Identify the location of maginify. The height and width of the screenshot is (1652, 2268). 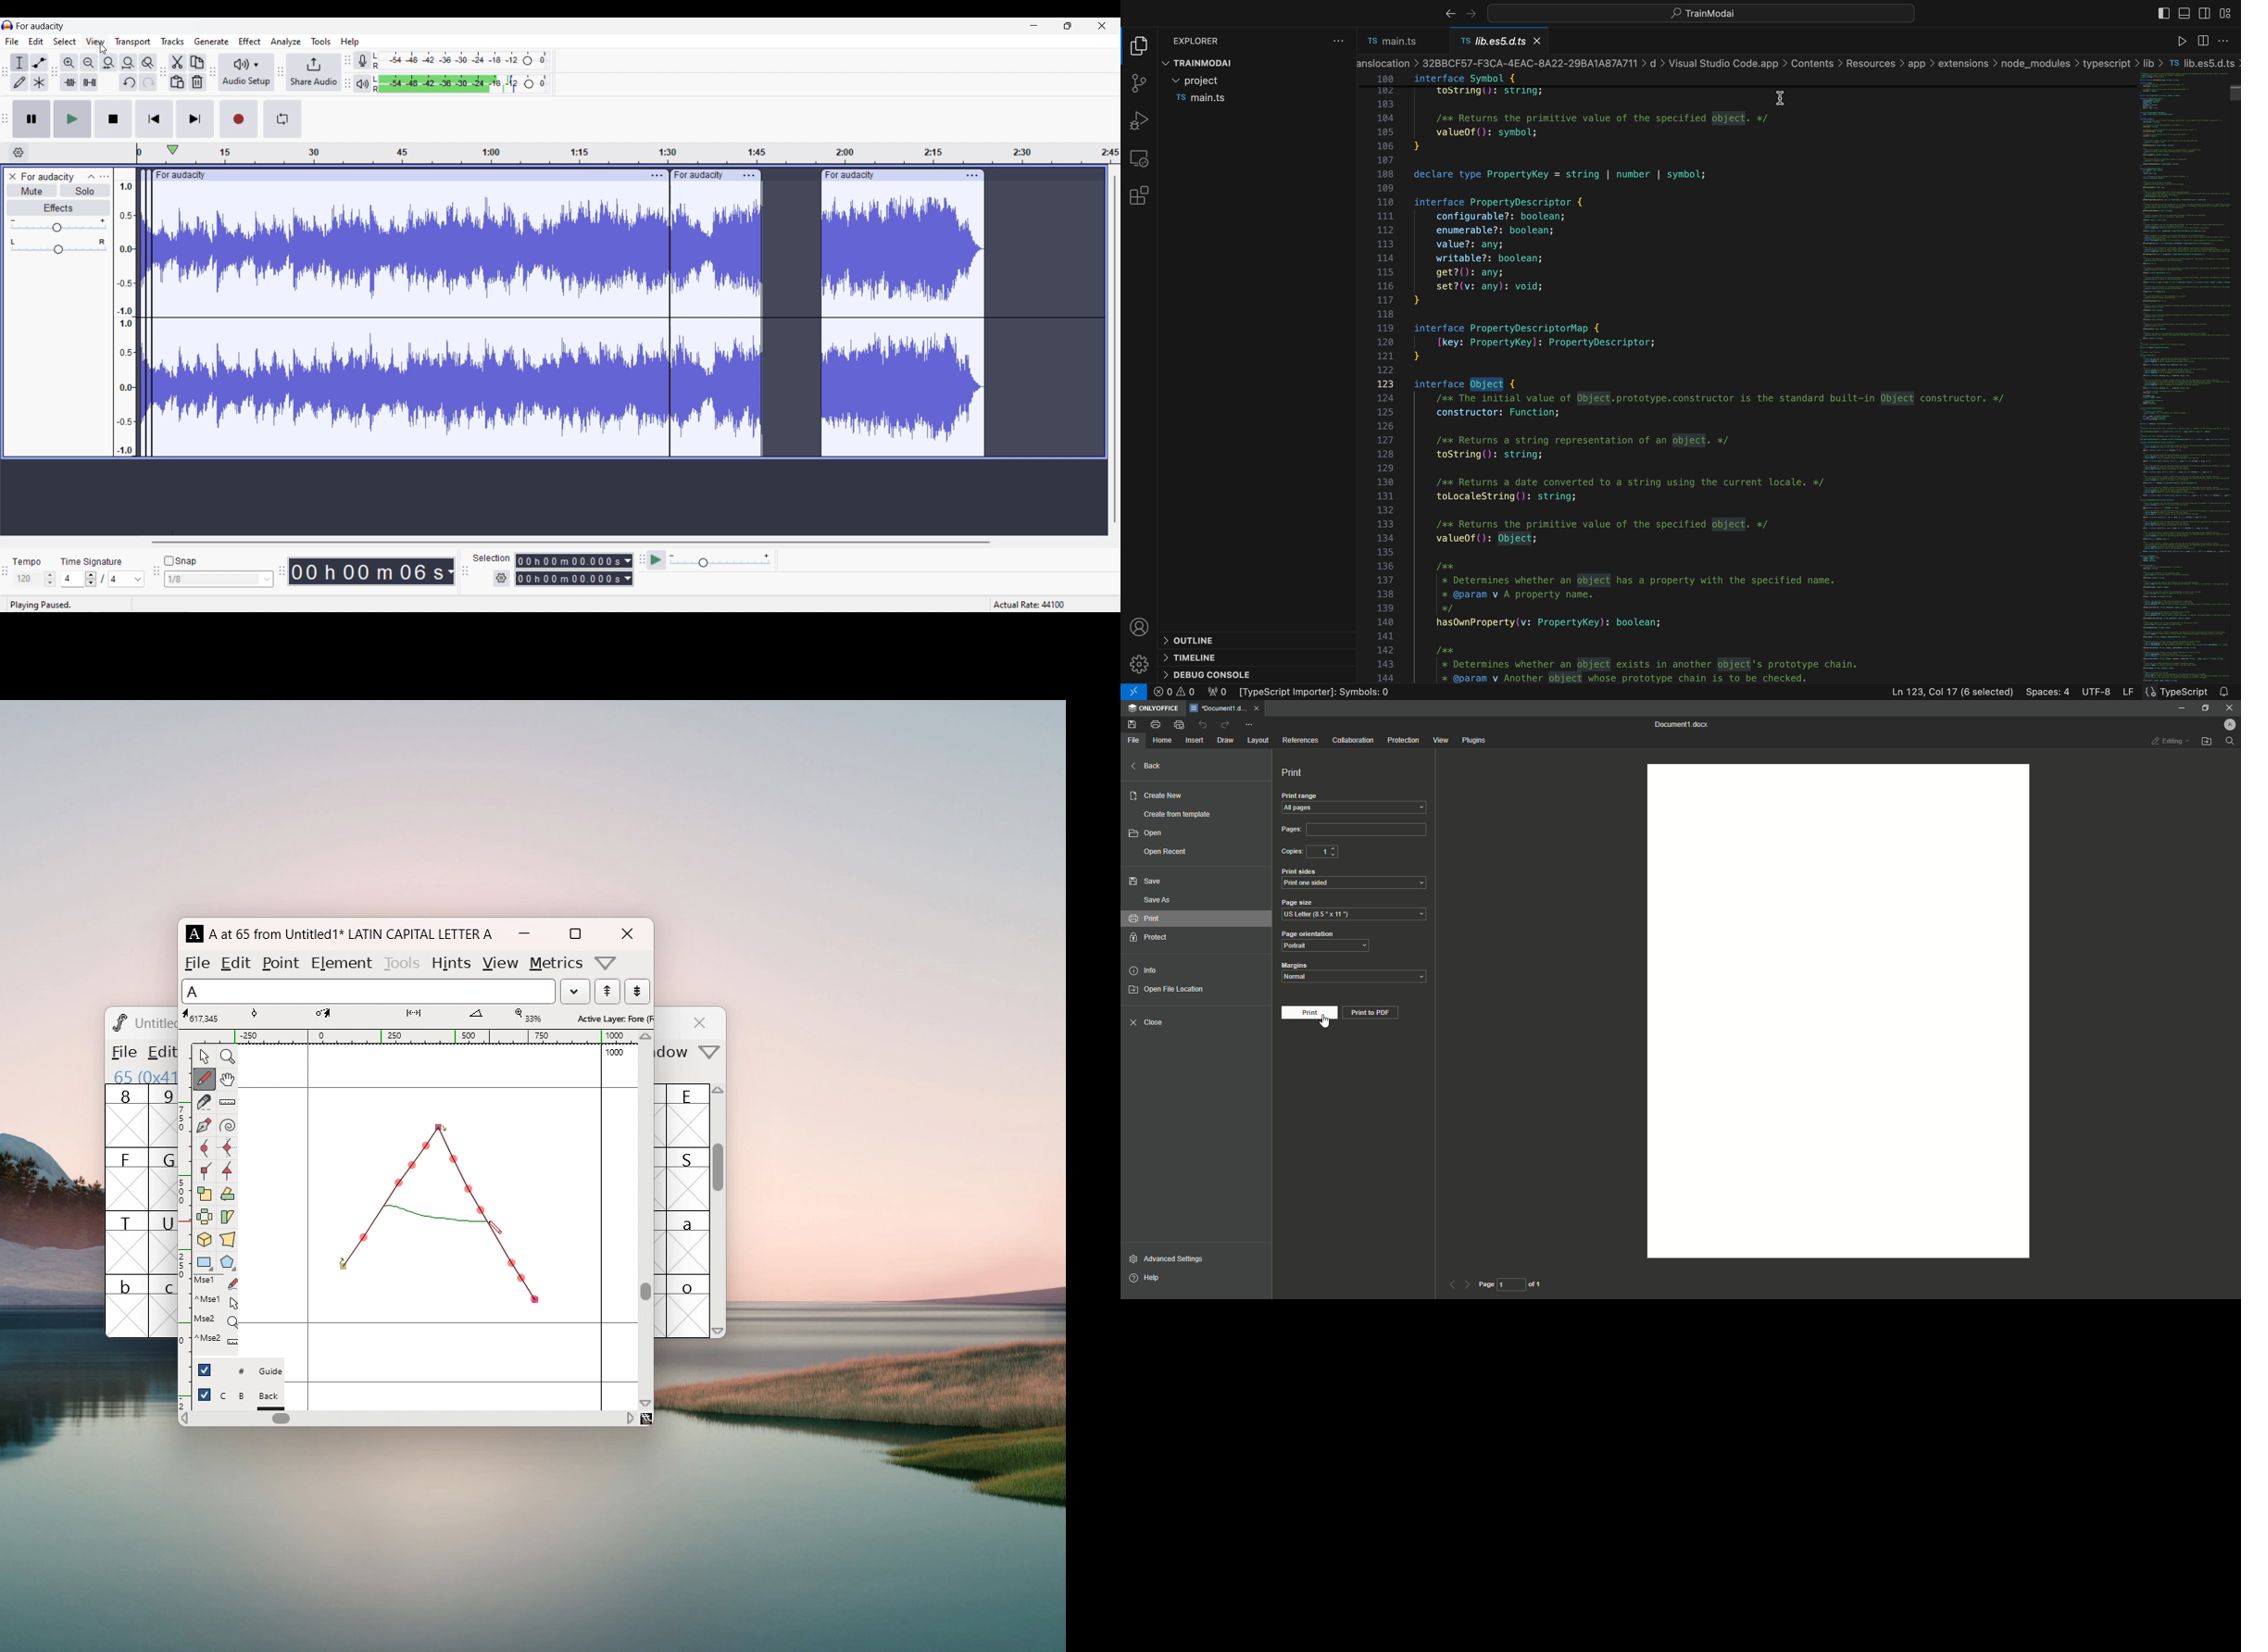
(227, 1056).